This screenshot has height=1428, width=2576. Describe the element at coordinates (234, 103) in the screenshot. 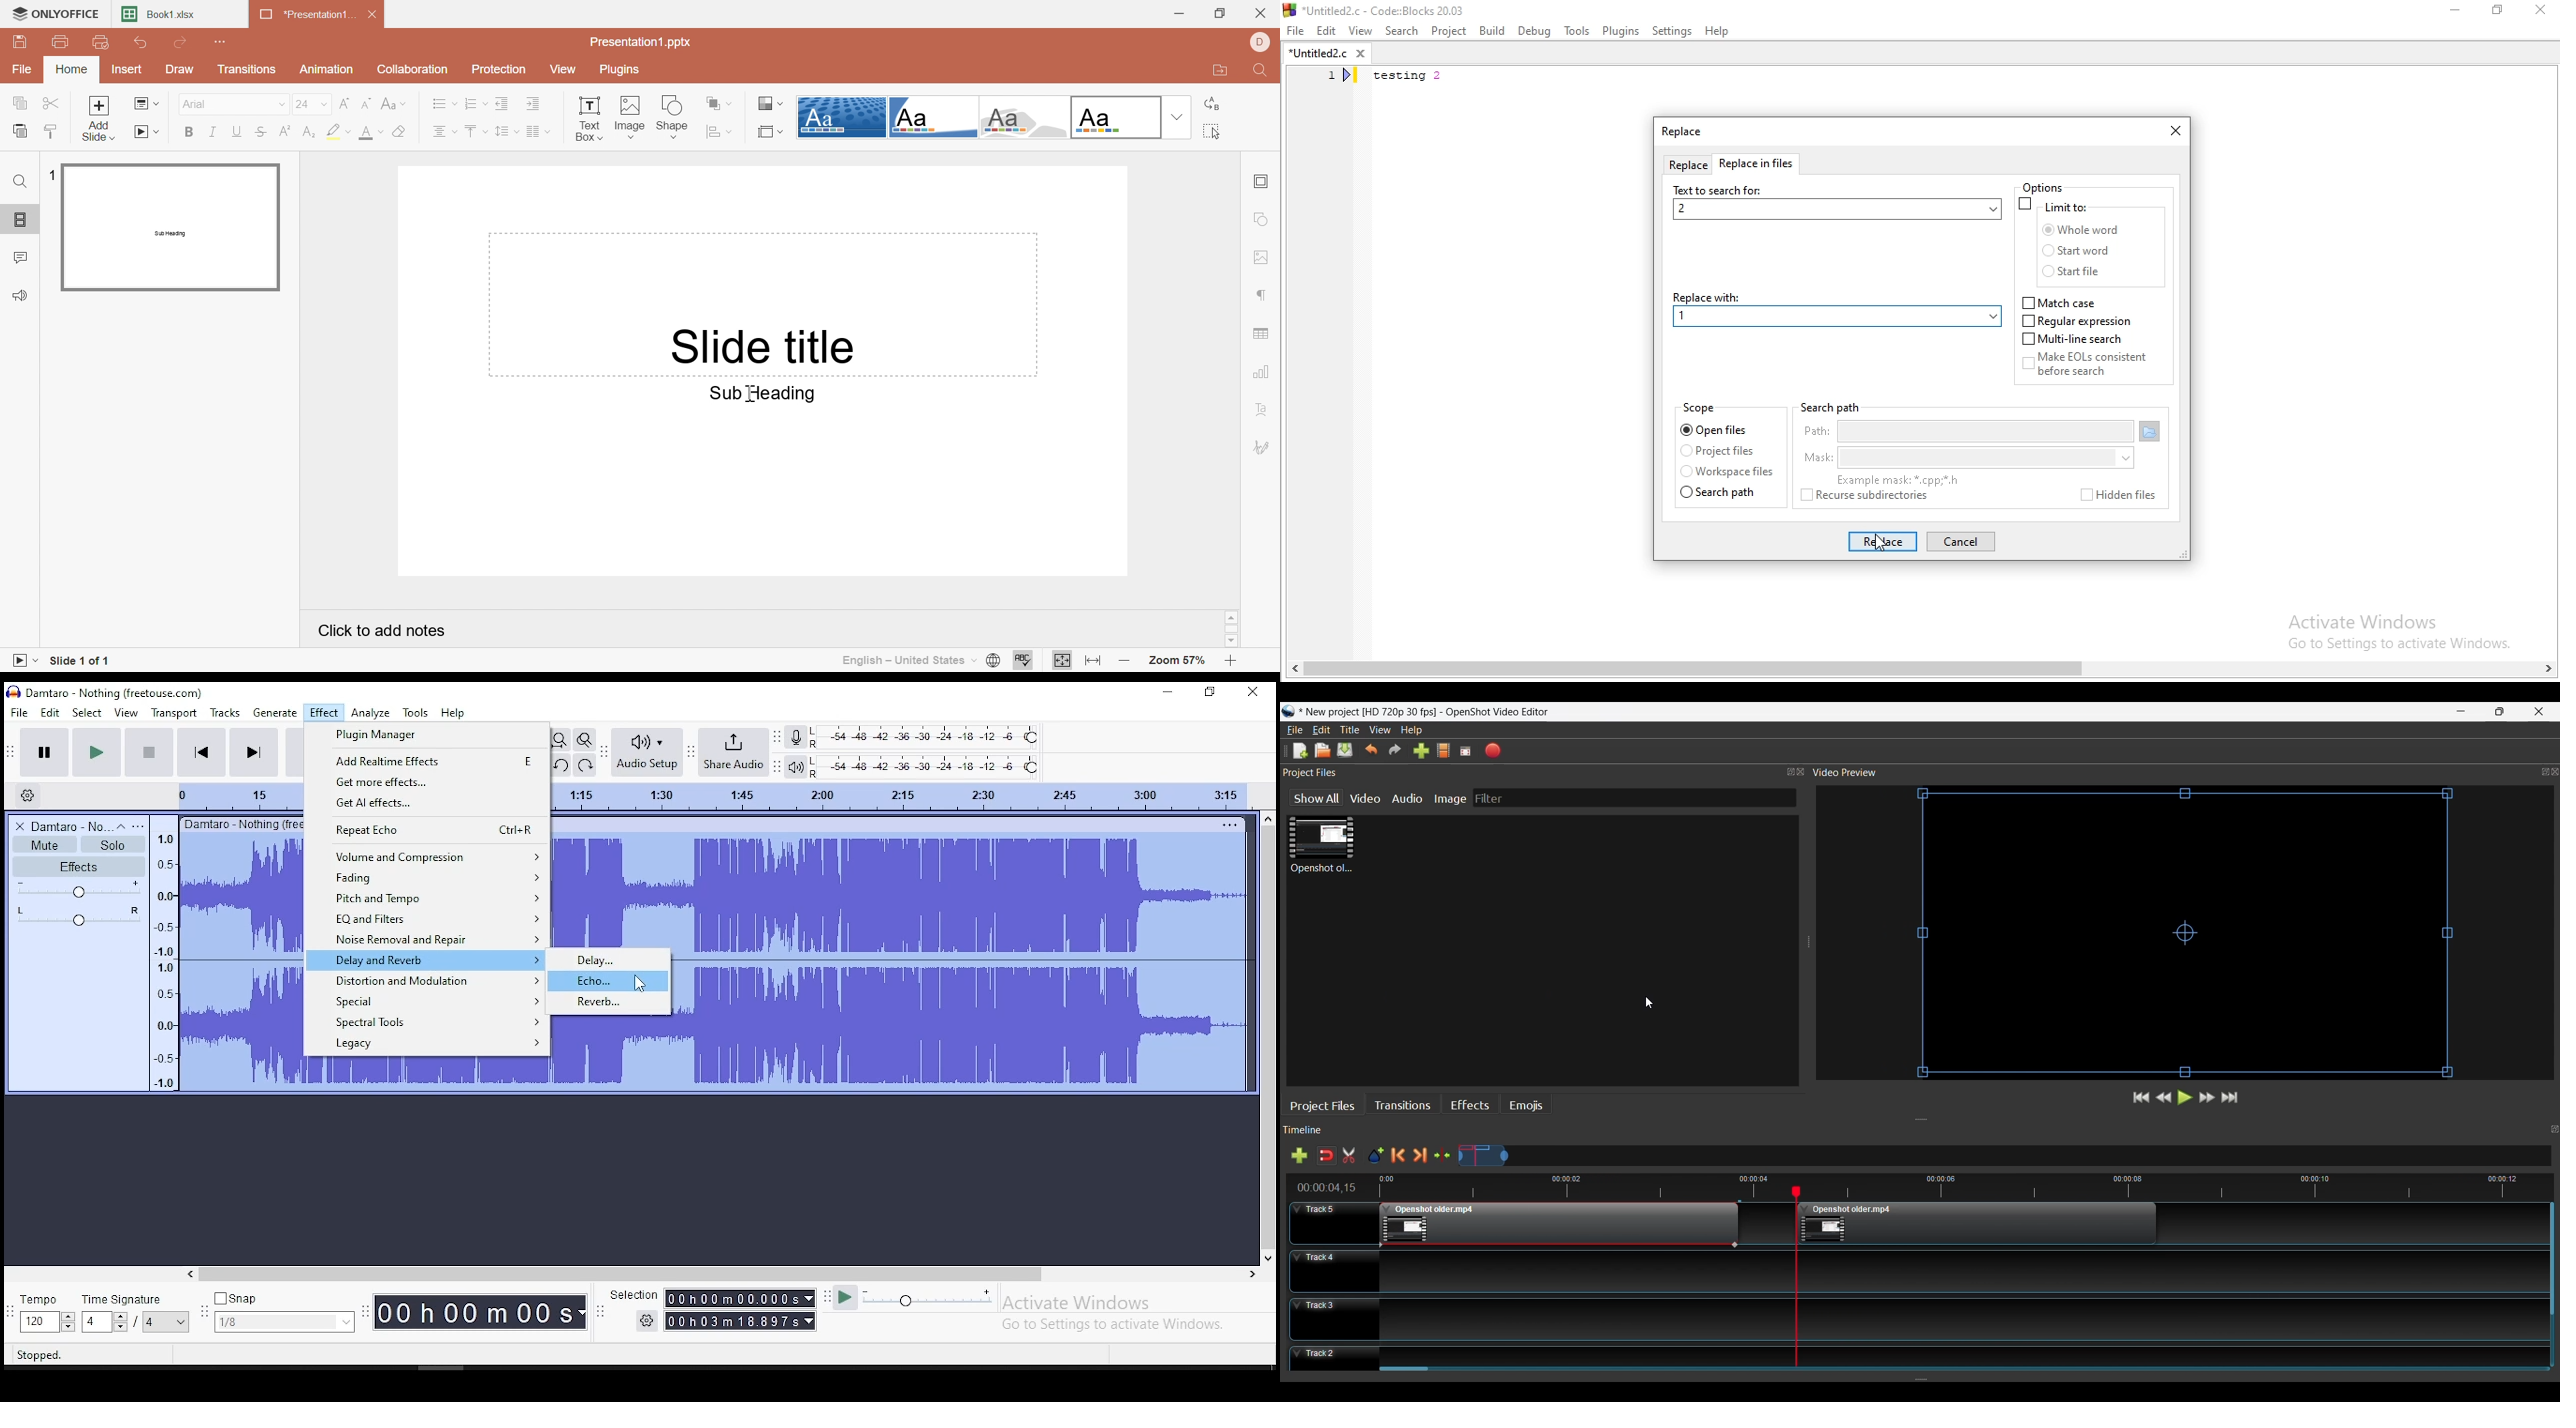

I see `Arial` at that location.